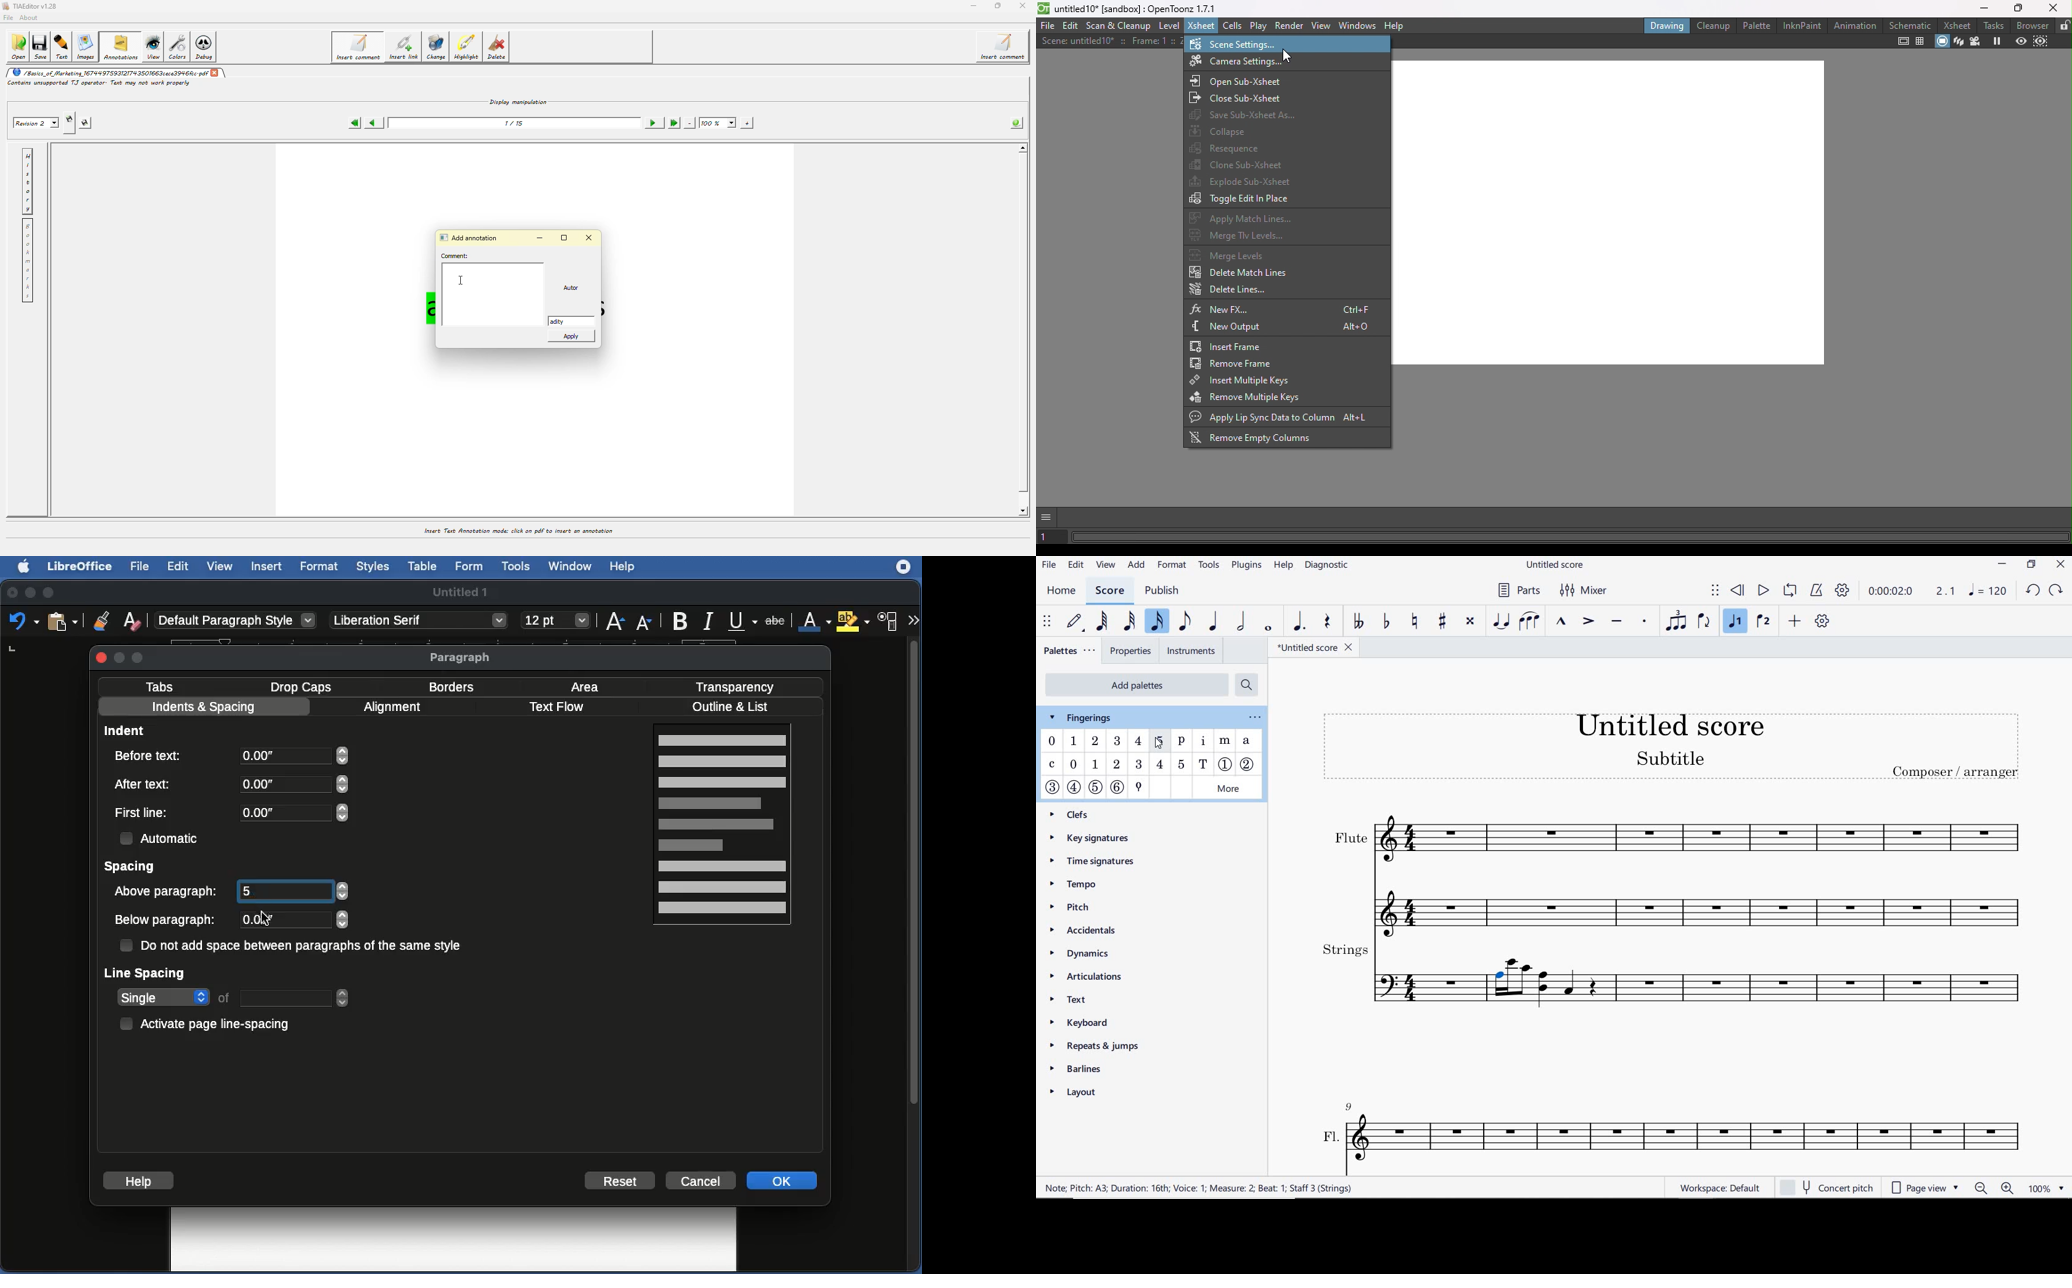 The height and width of the screenshot is (1288, 2072). Describe the element at coordinates (266, 566) in the screenshot. I see `Insert` at that location.